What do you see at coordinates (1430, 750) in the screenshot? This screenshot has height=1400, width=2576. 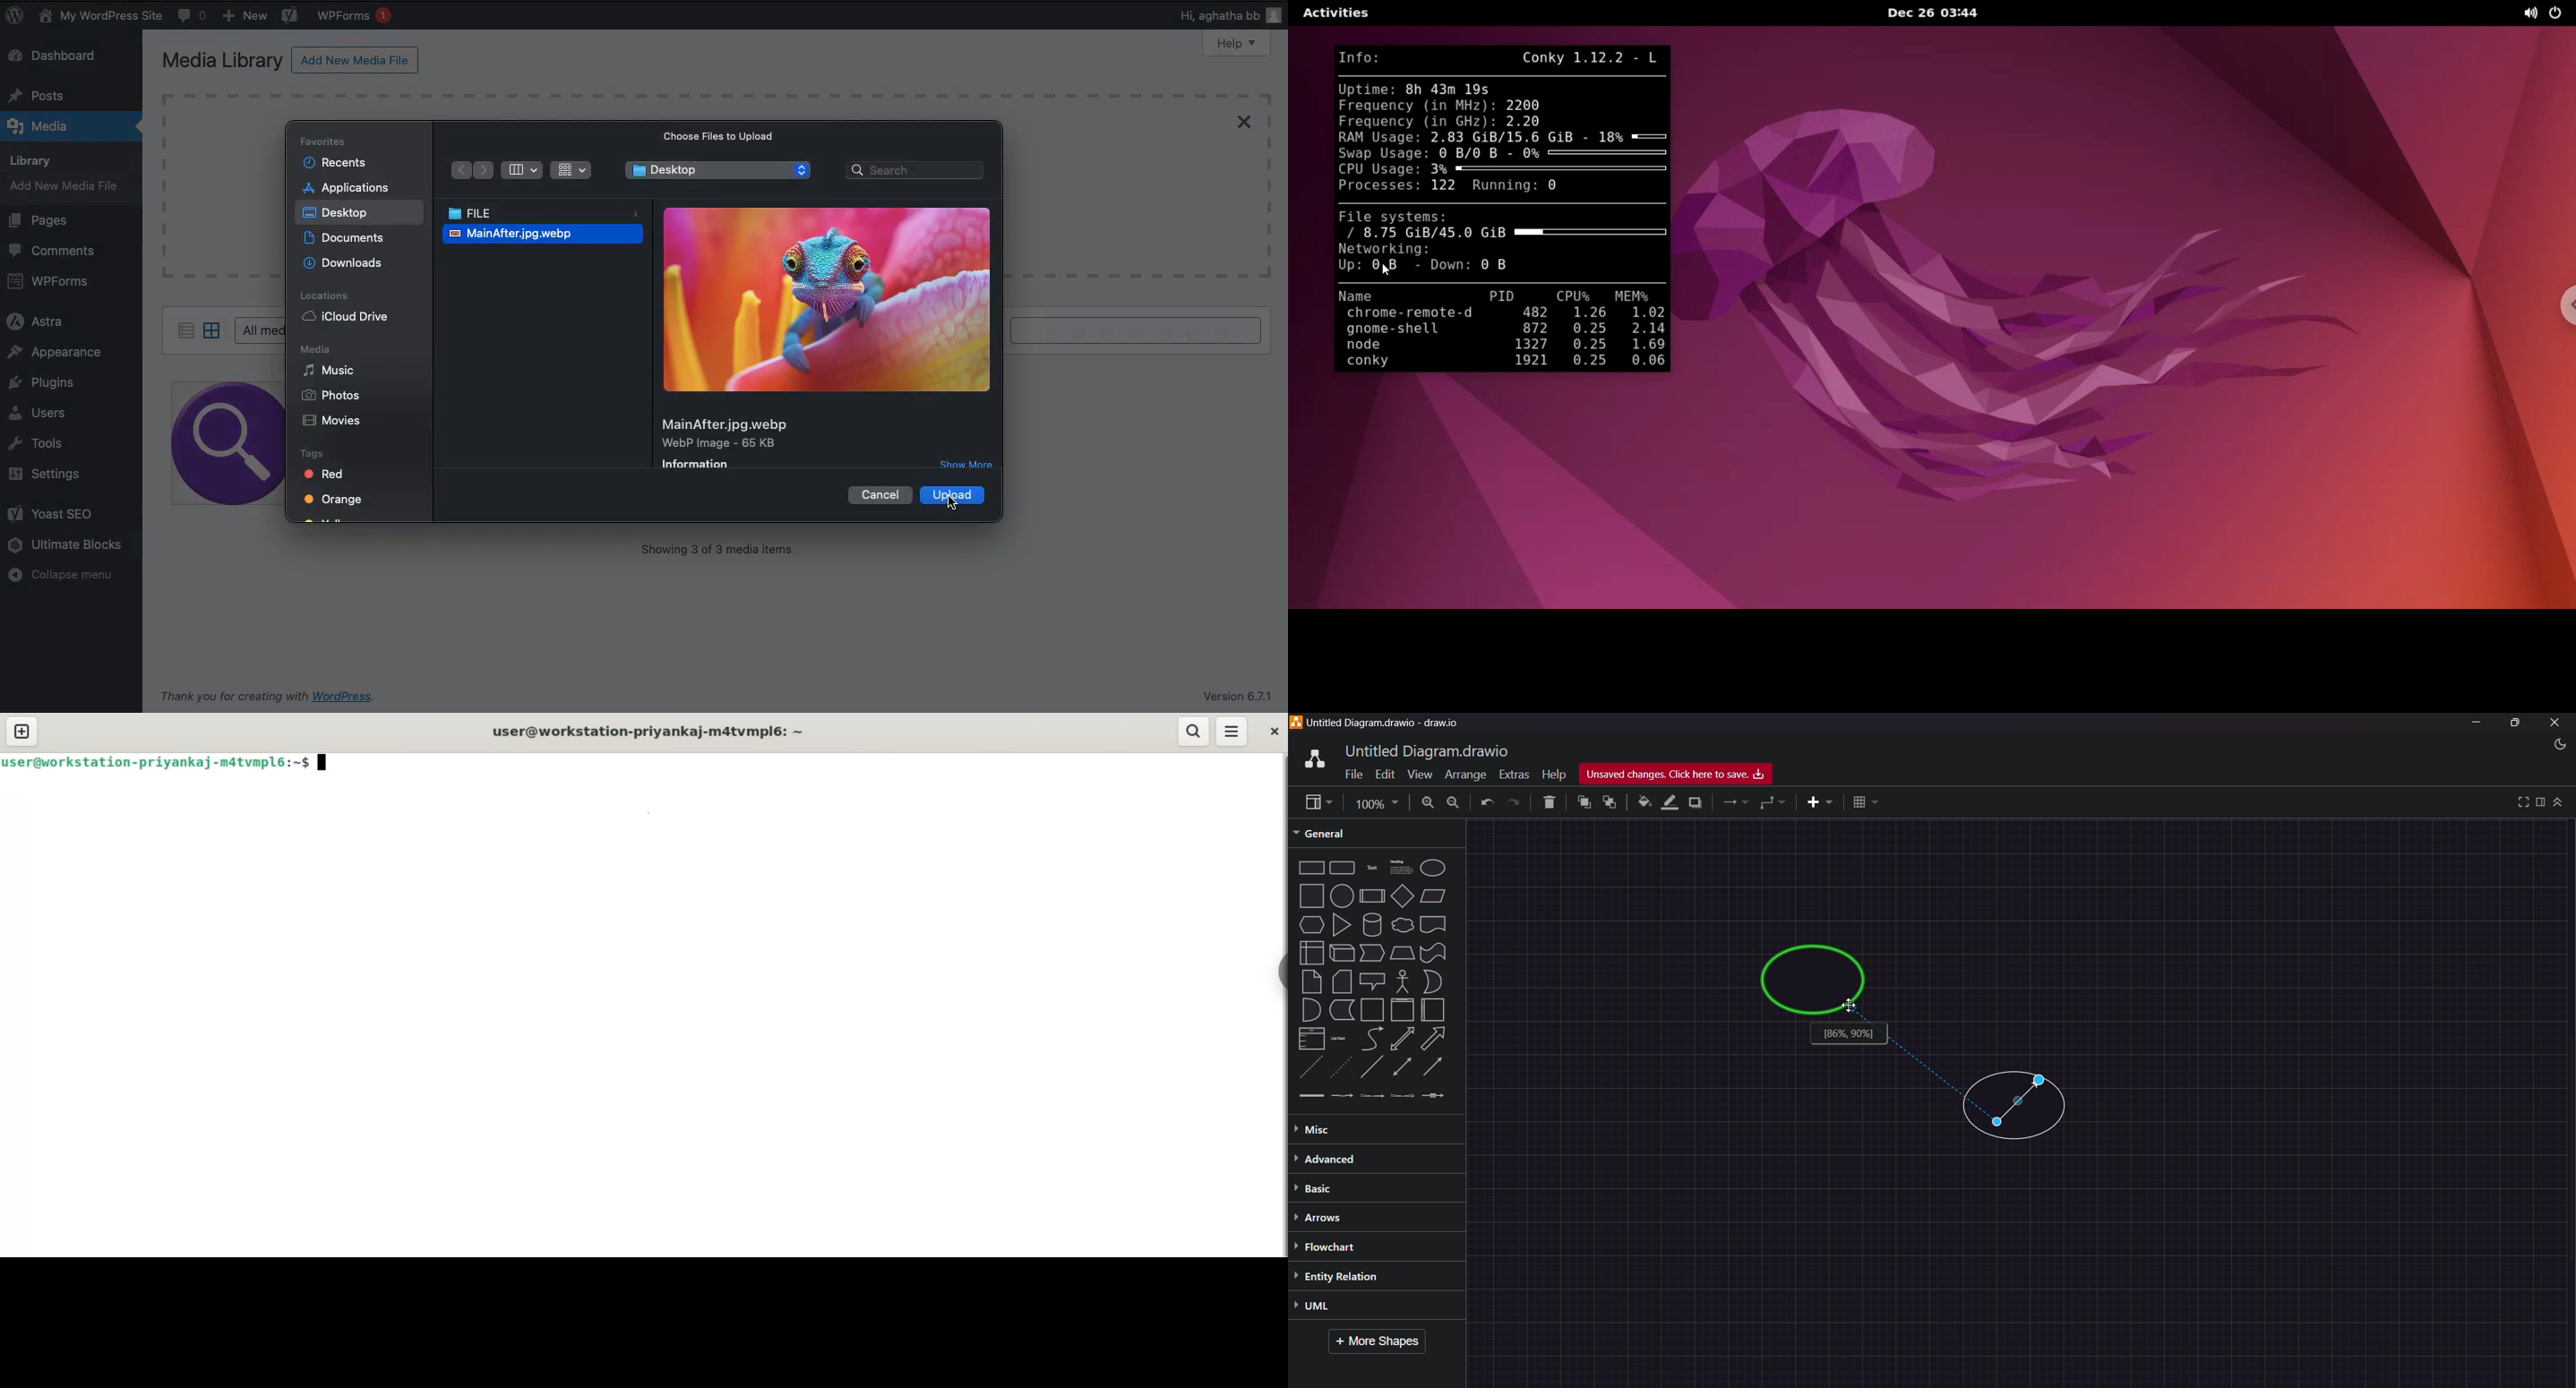 I see `title` at bounding box center [1430, 750].